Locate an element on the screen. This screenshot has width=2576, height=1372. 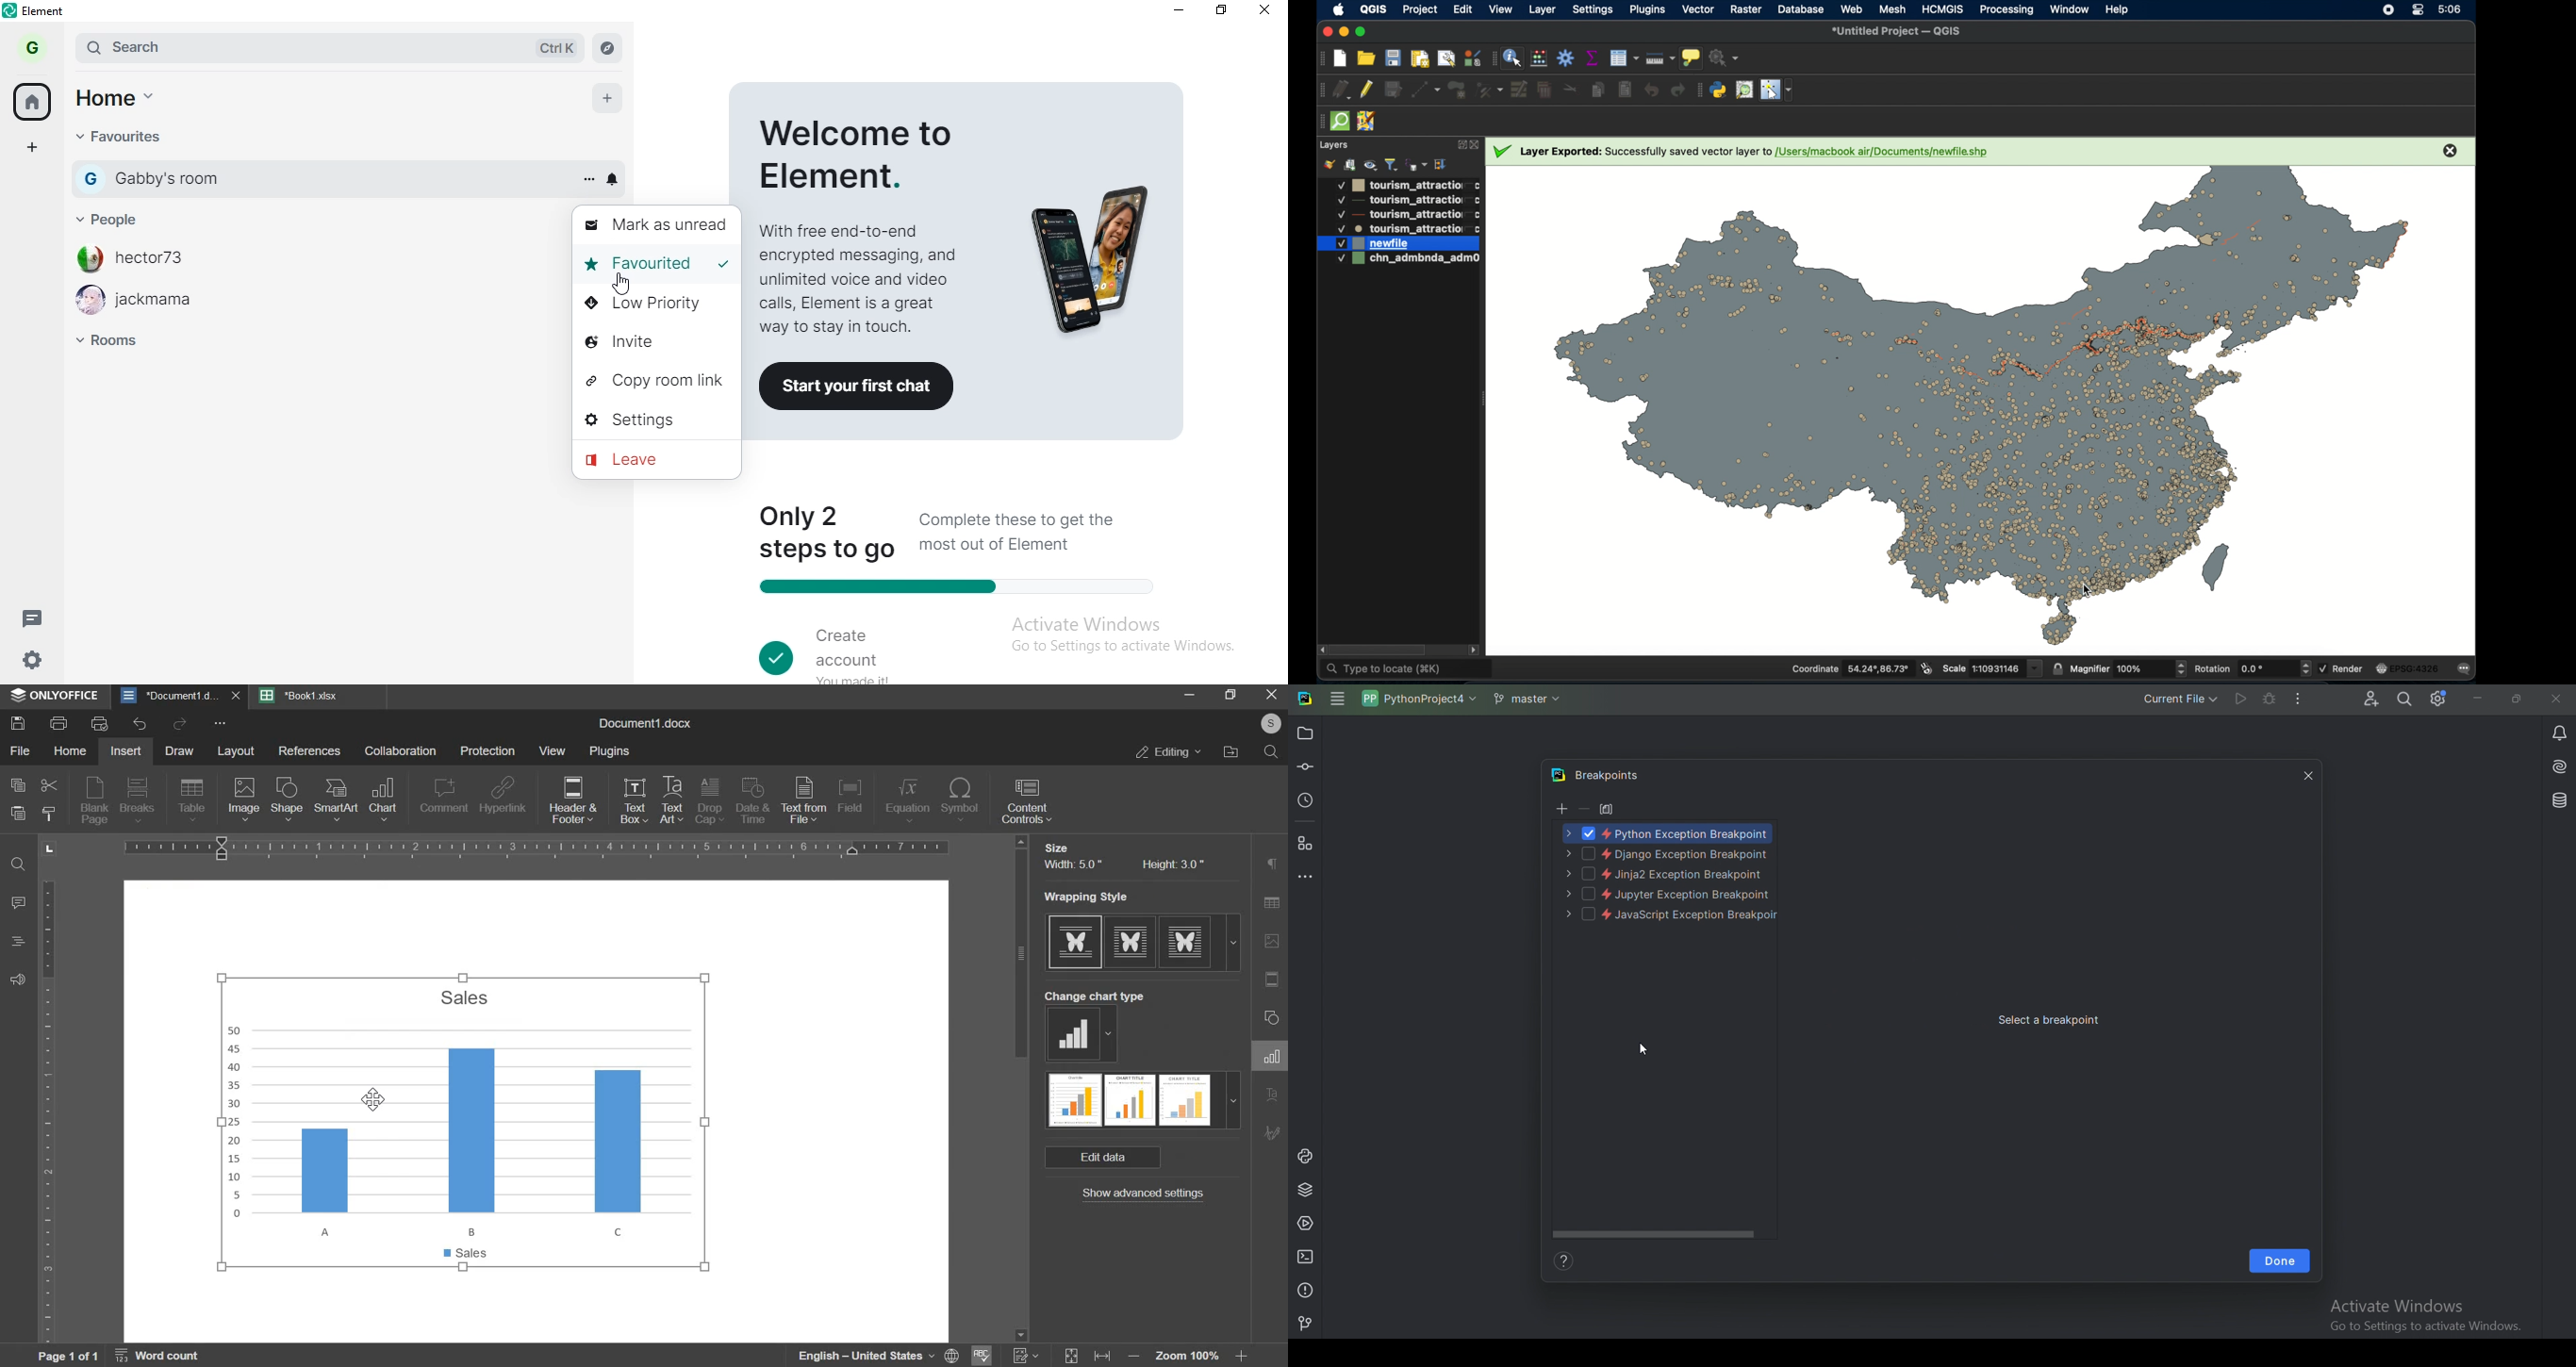
home is located at coordinates (123, 95).